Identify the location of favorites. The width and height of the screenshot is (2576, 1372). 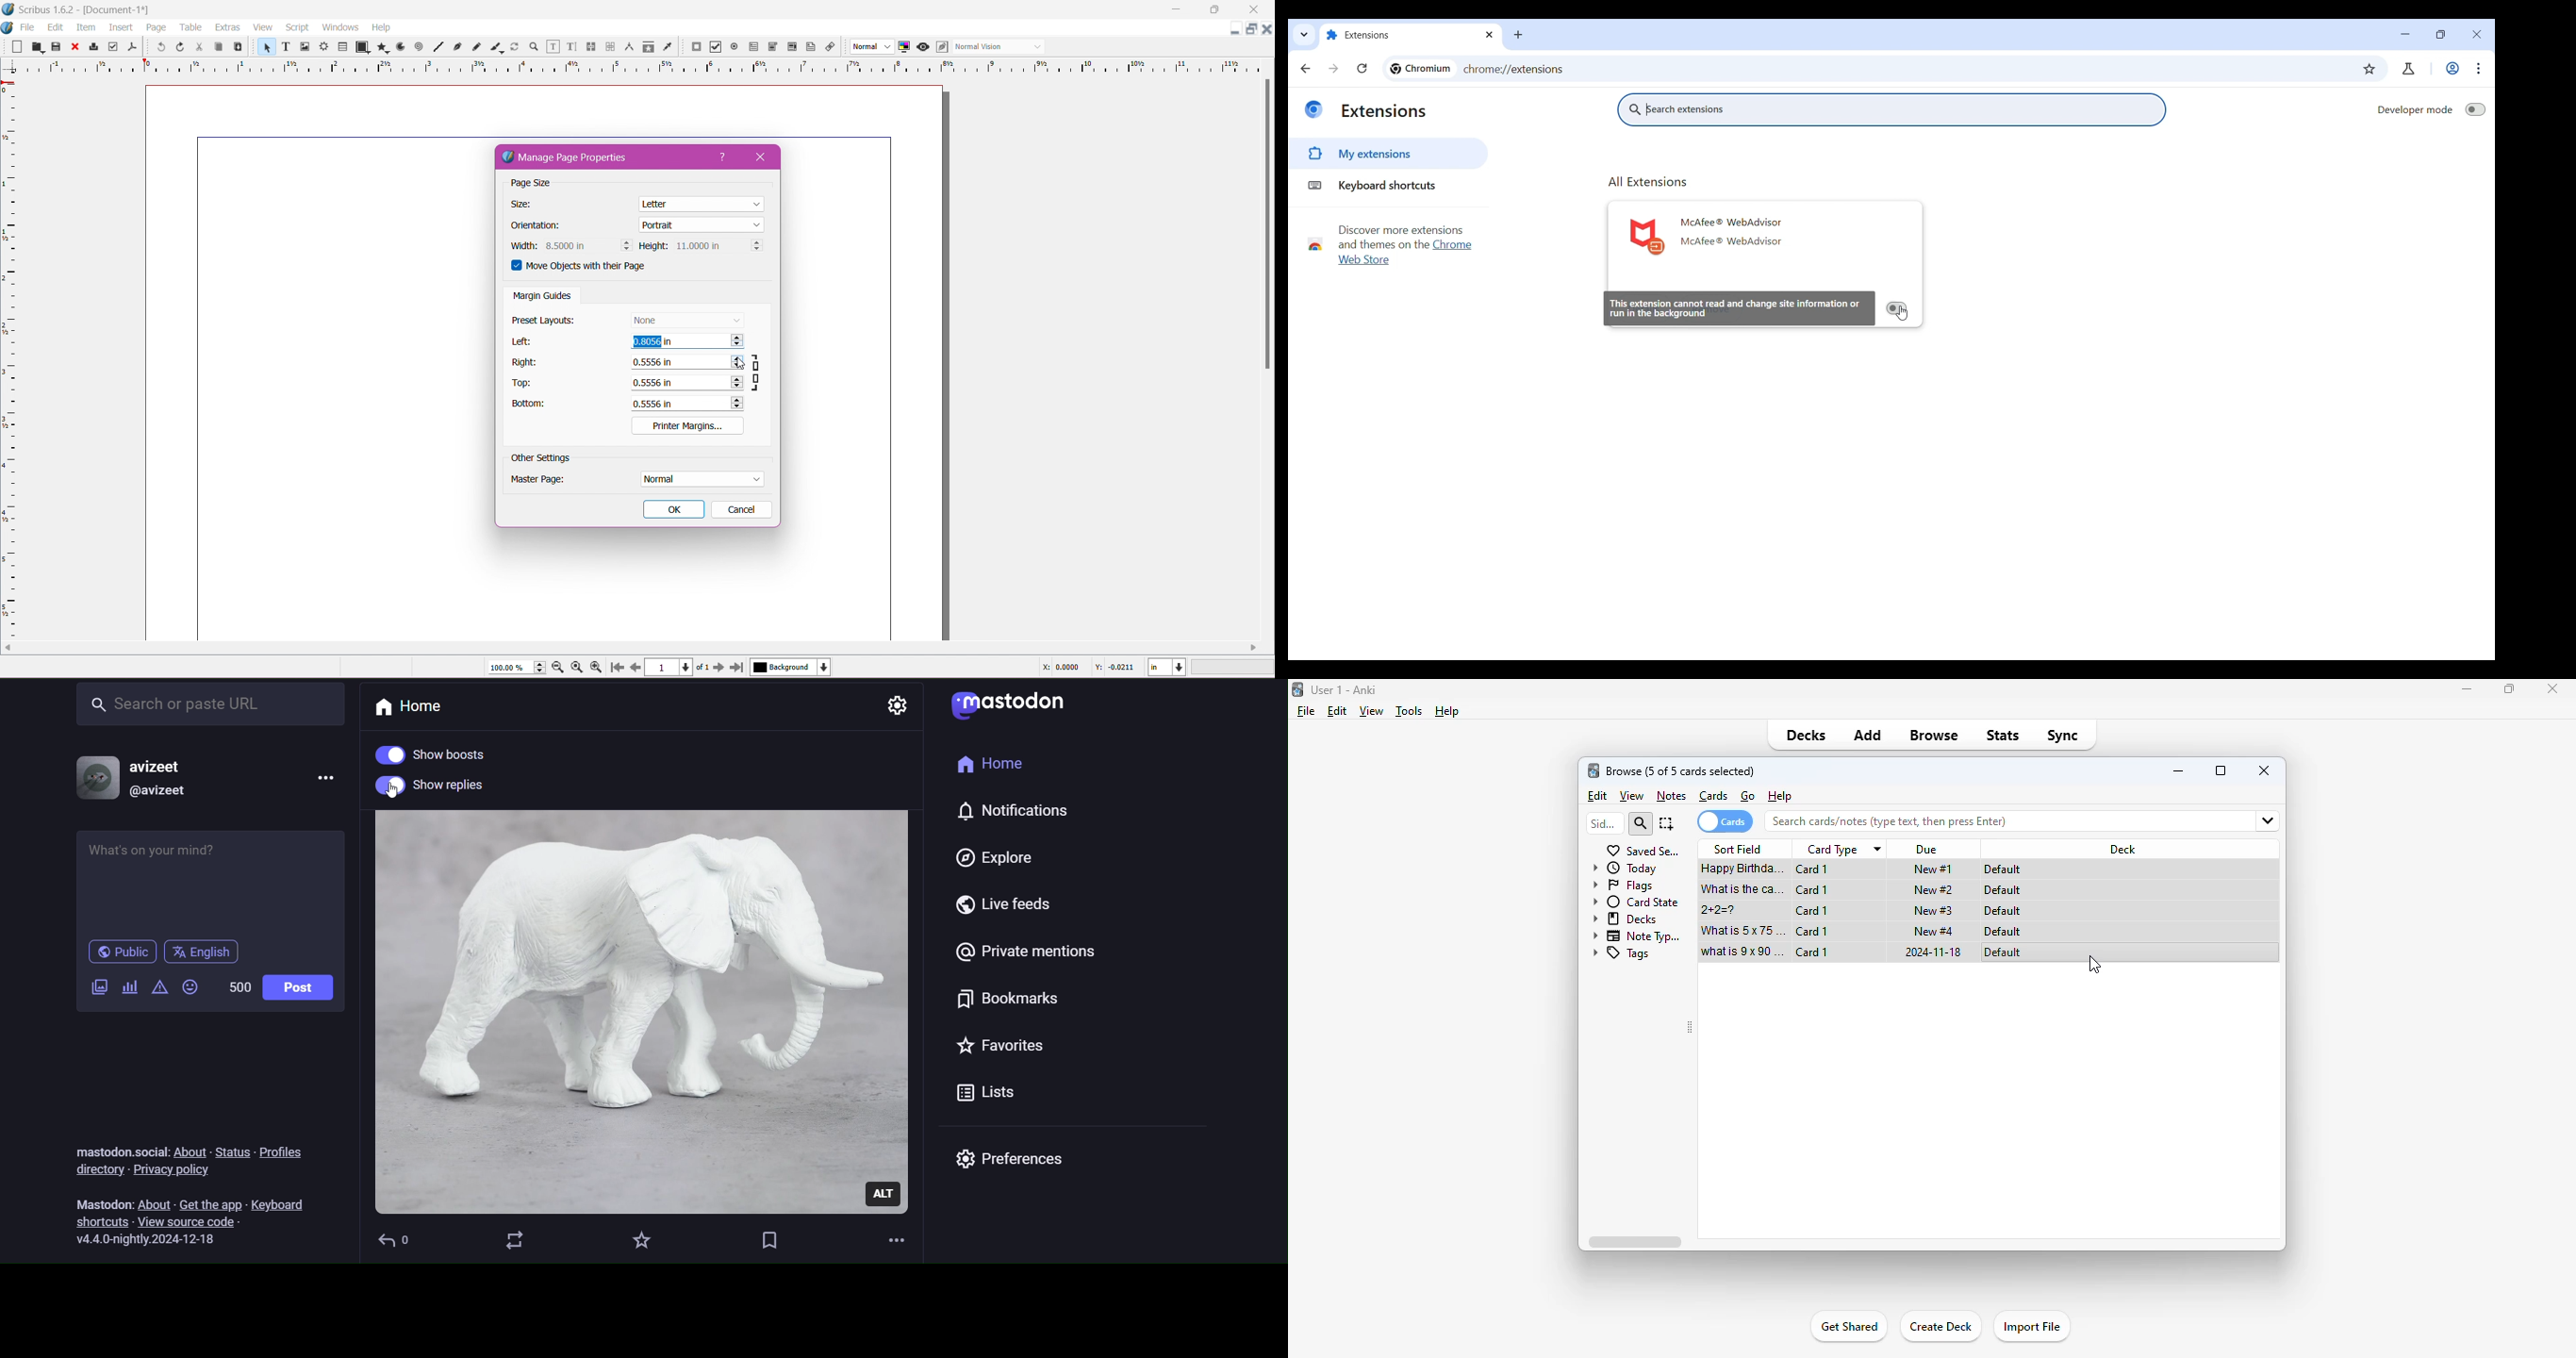
(642, 1240).